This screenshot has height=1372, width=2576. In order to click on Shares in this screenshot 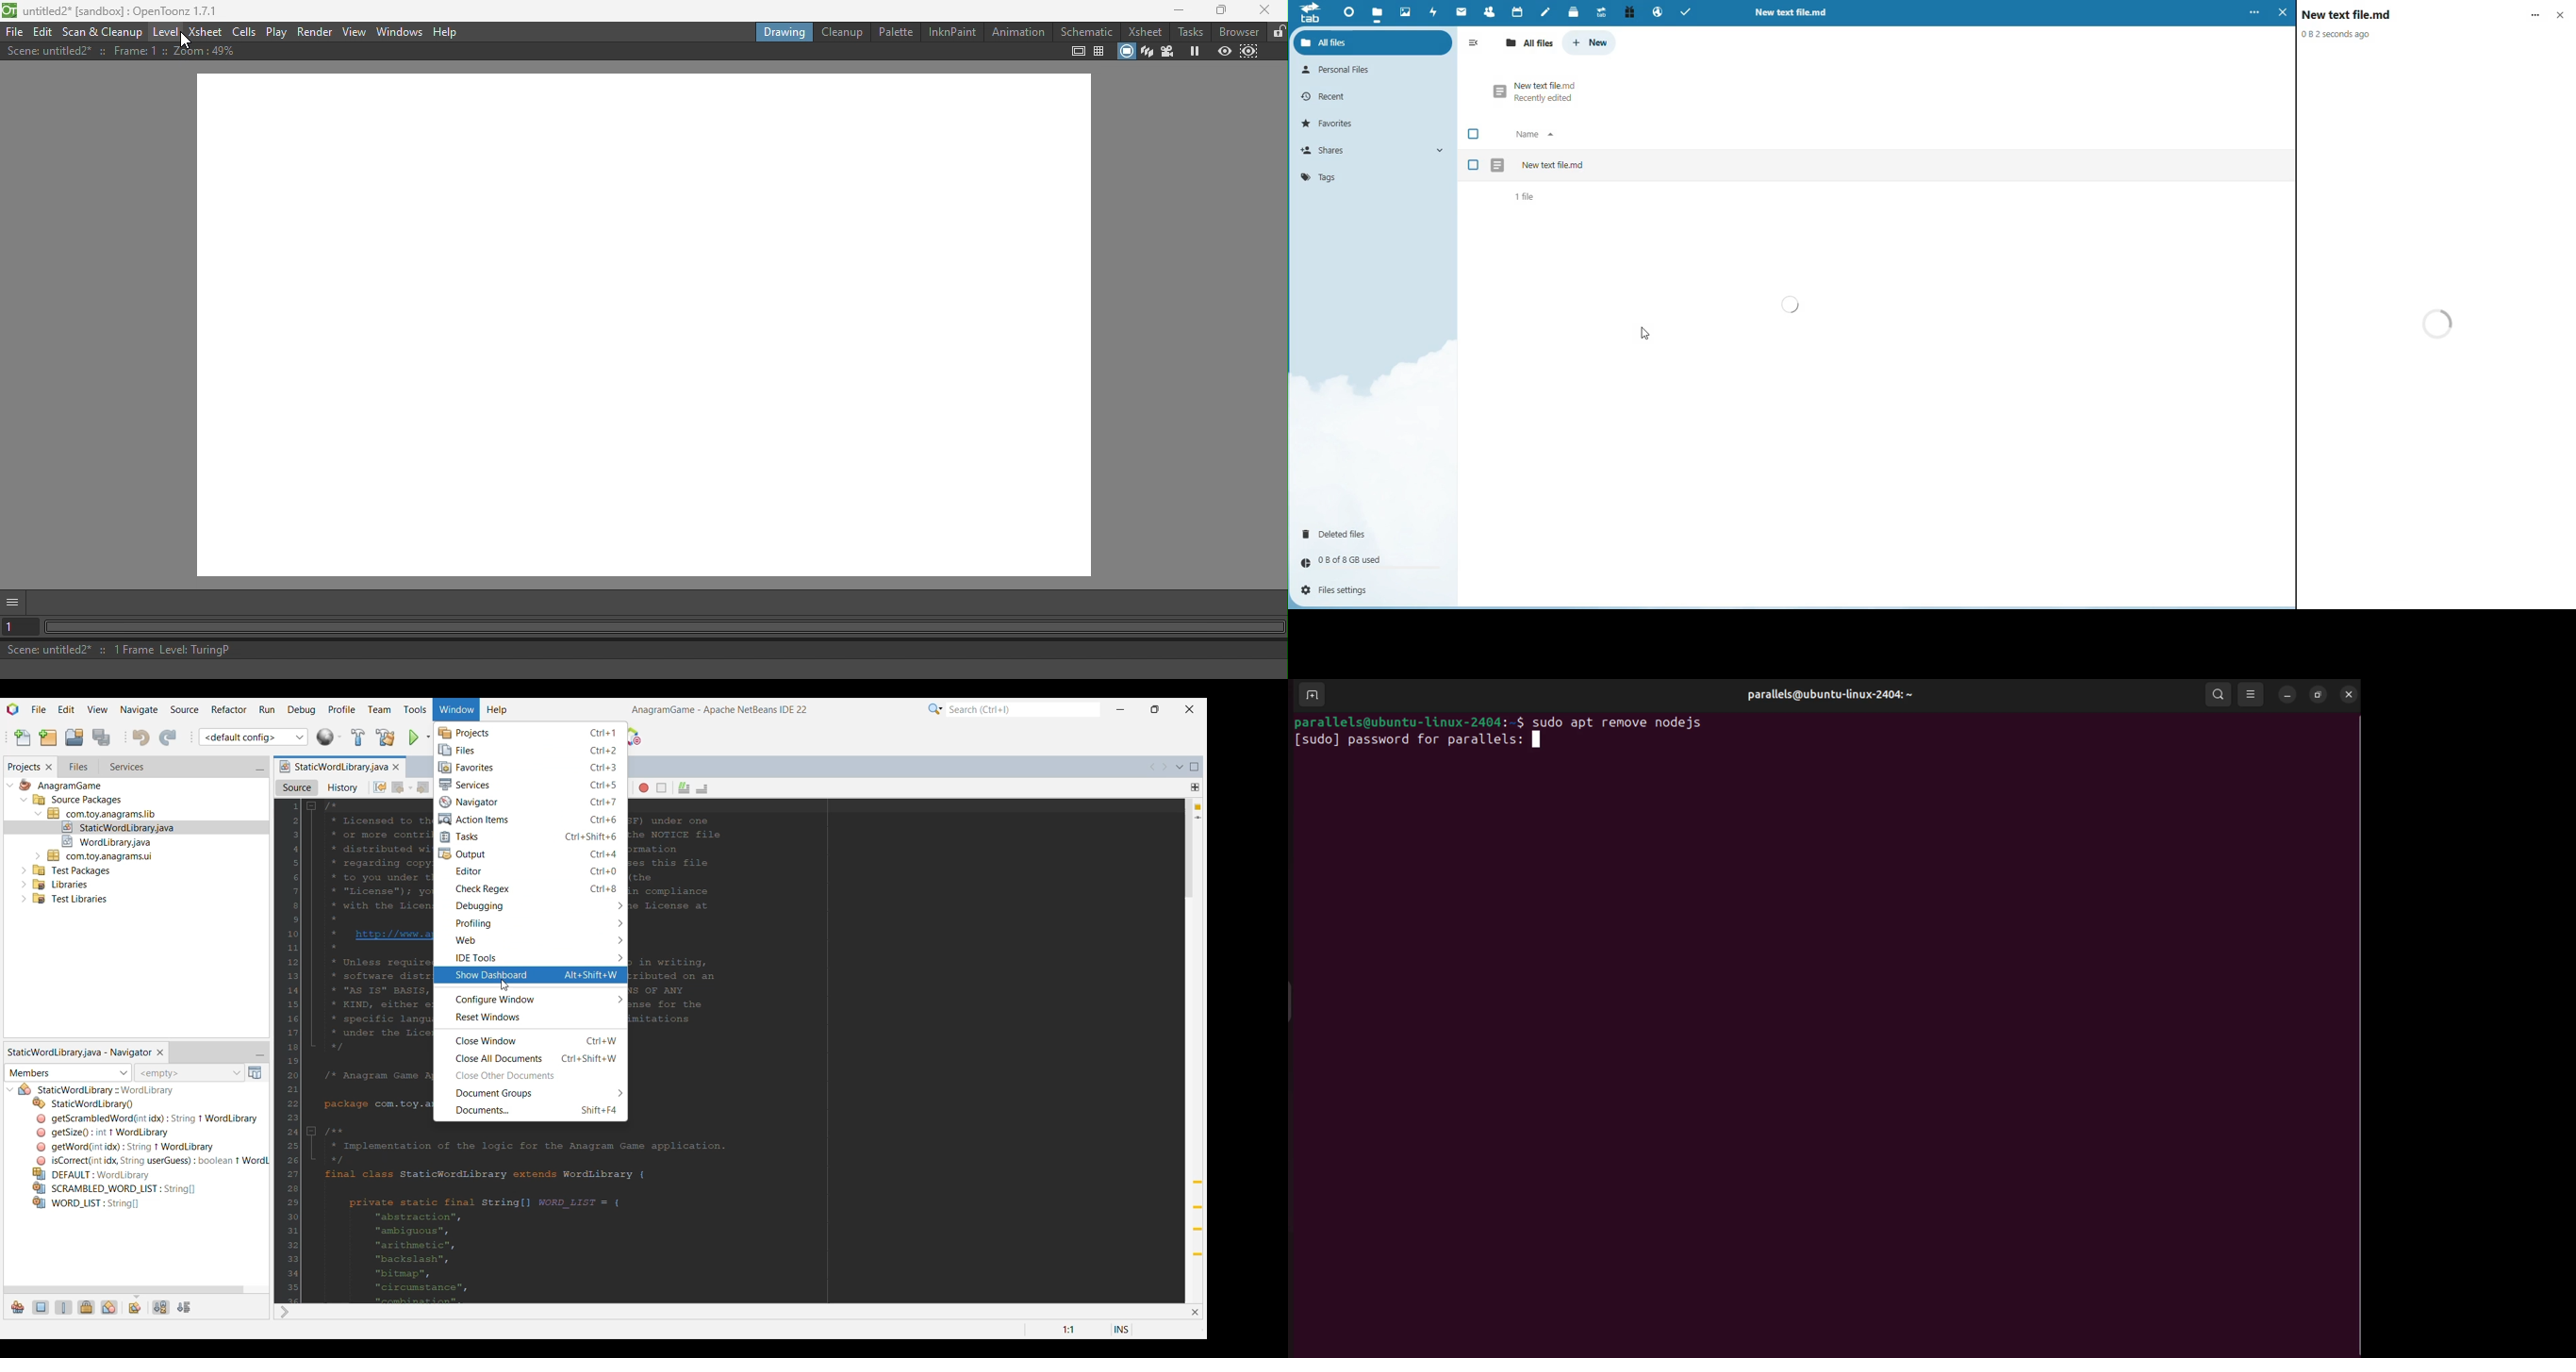, I will do `click(1330, 150)`.